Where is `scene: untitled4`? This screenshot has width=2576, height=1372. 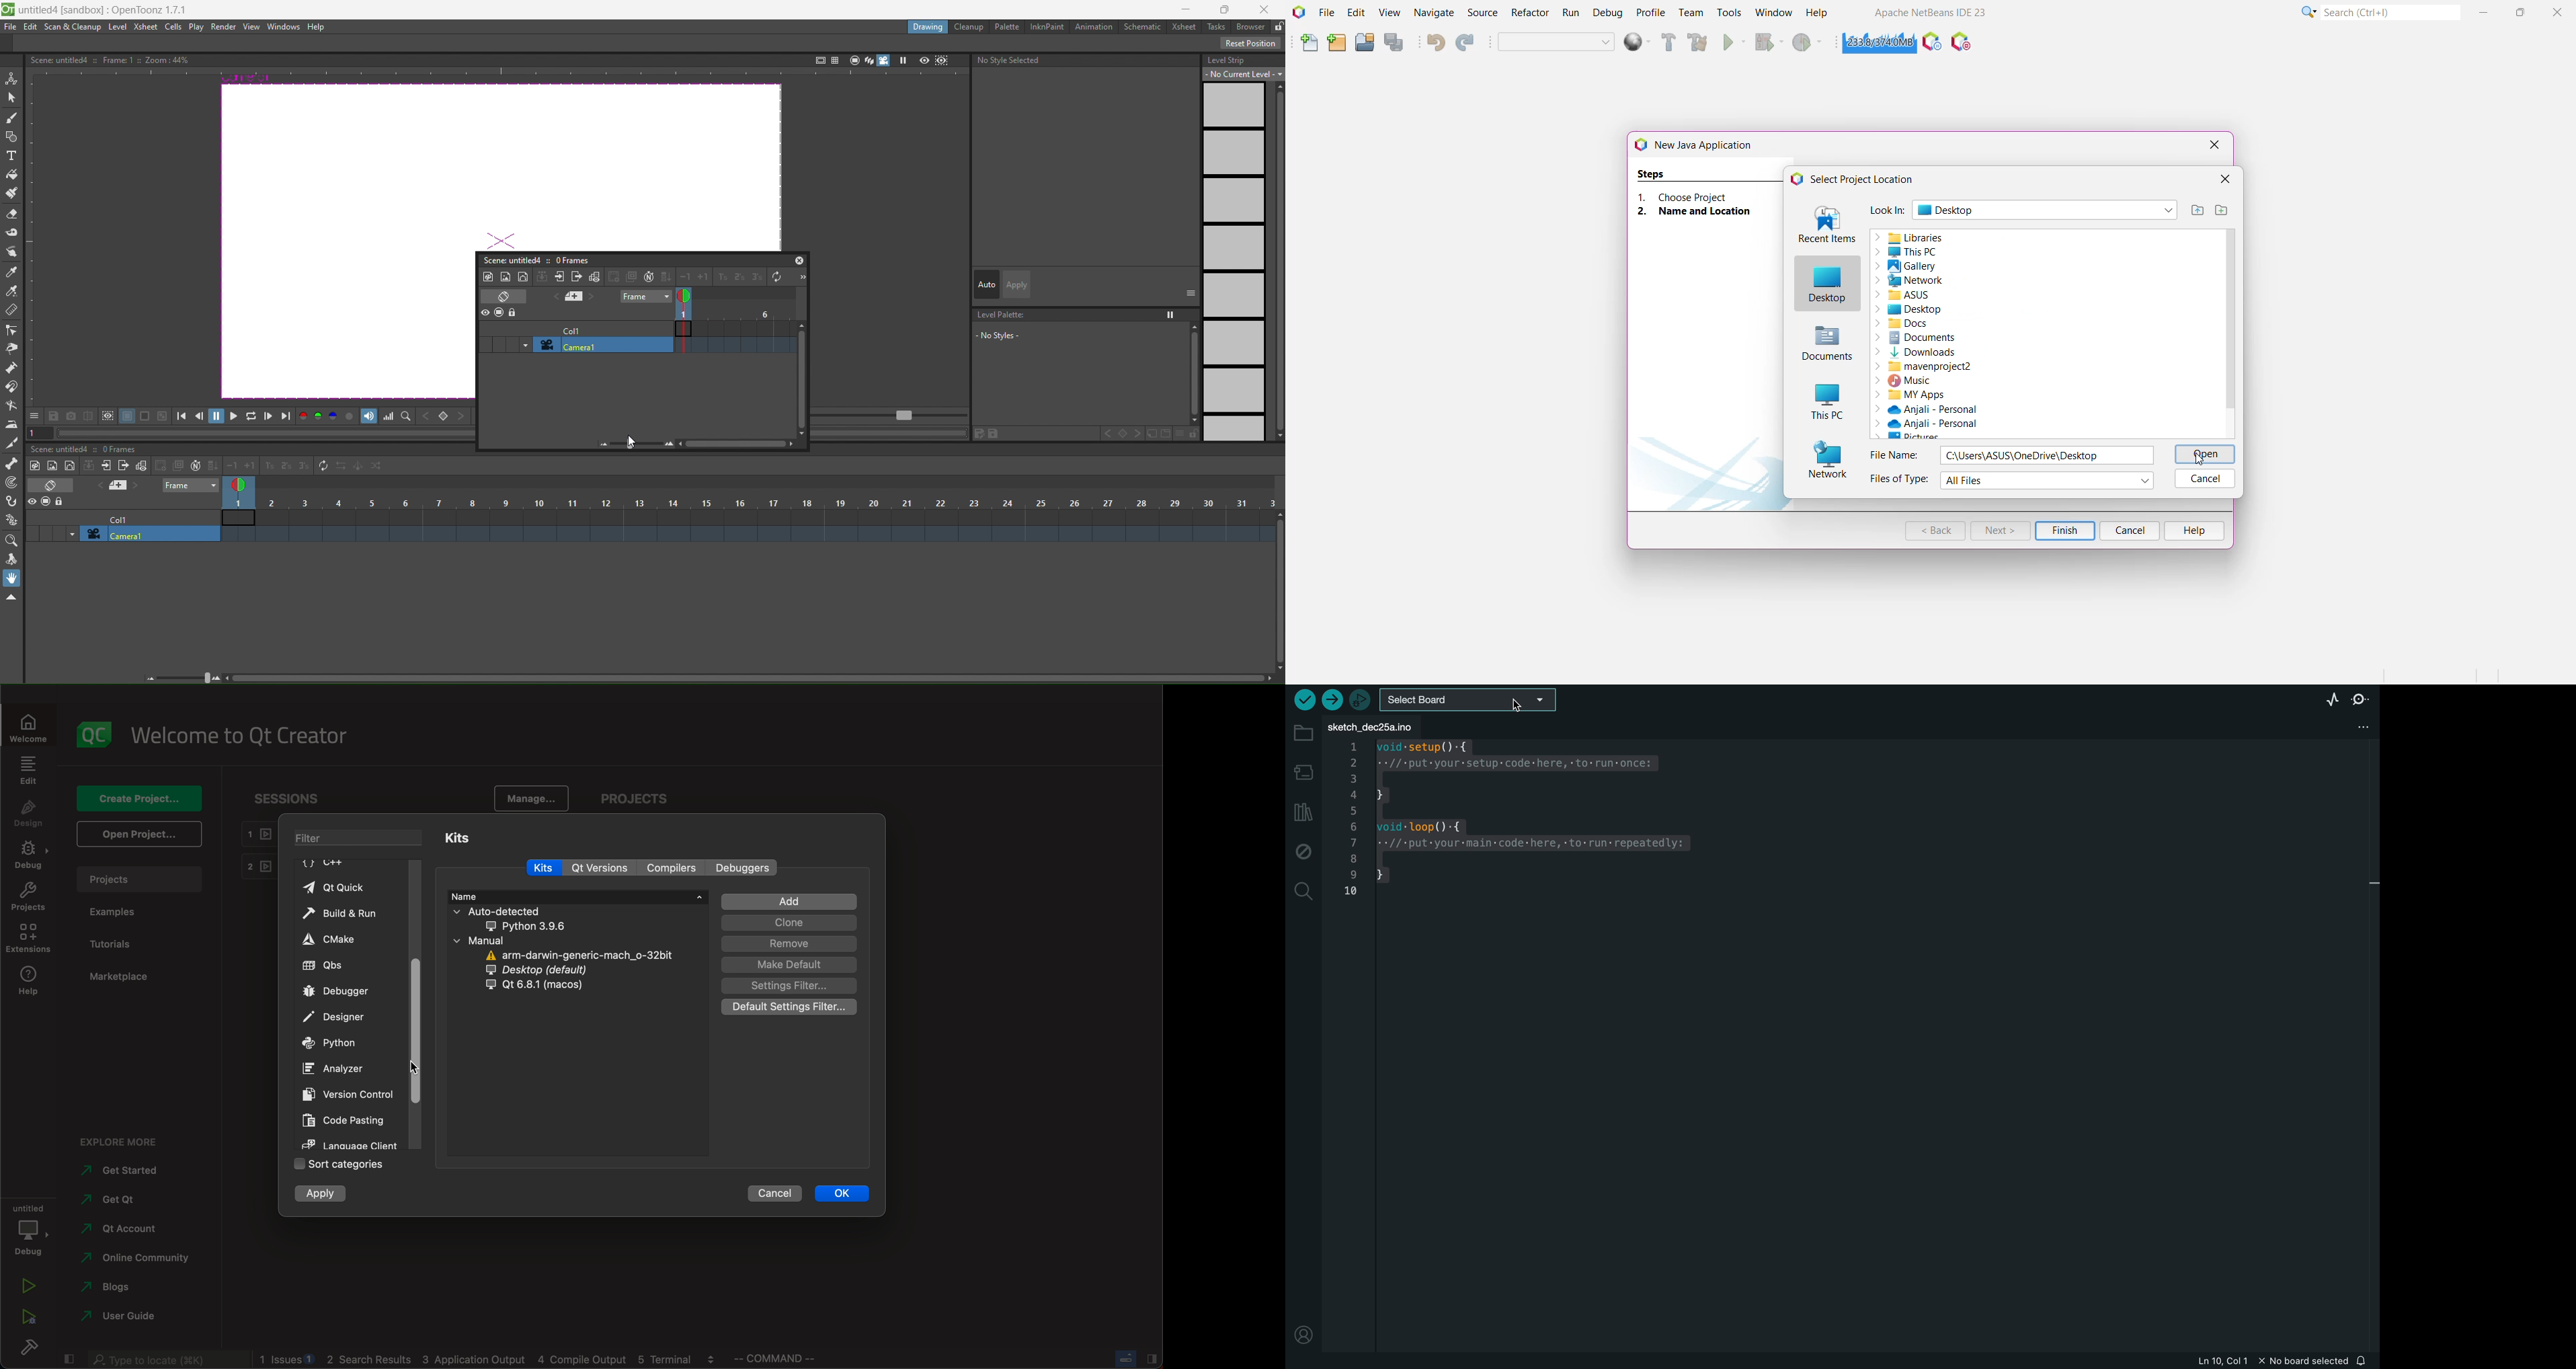
scene: untitled4 is located at coordinates (63, 449).